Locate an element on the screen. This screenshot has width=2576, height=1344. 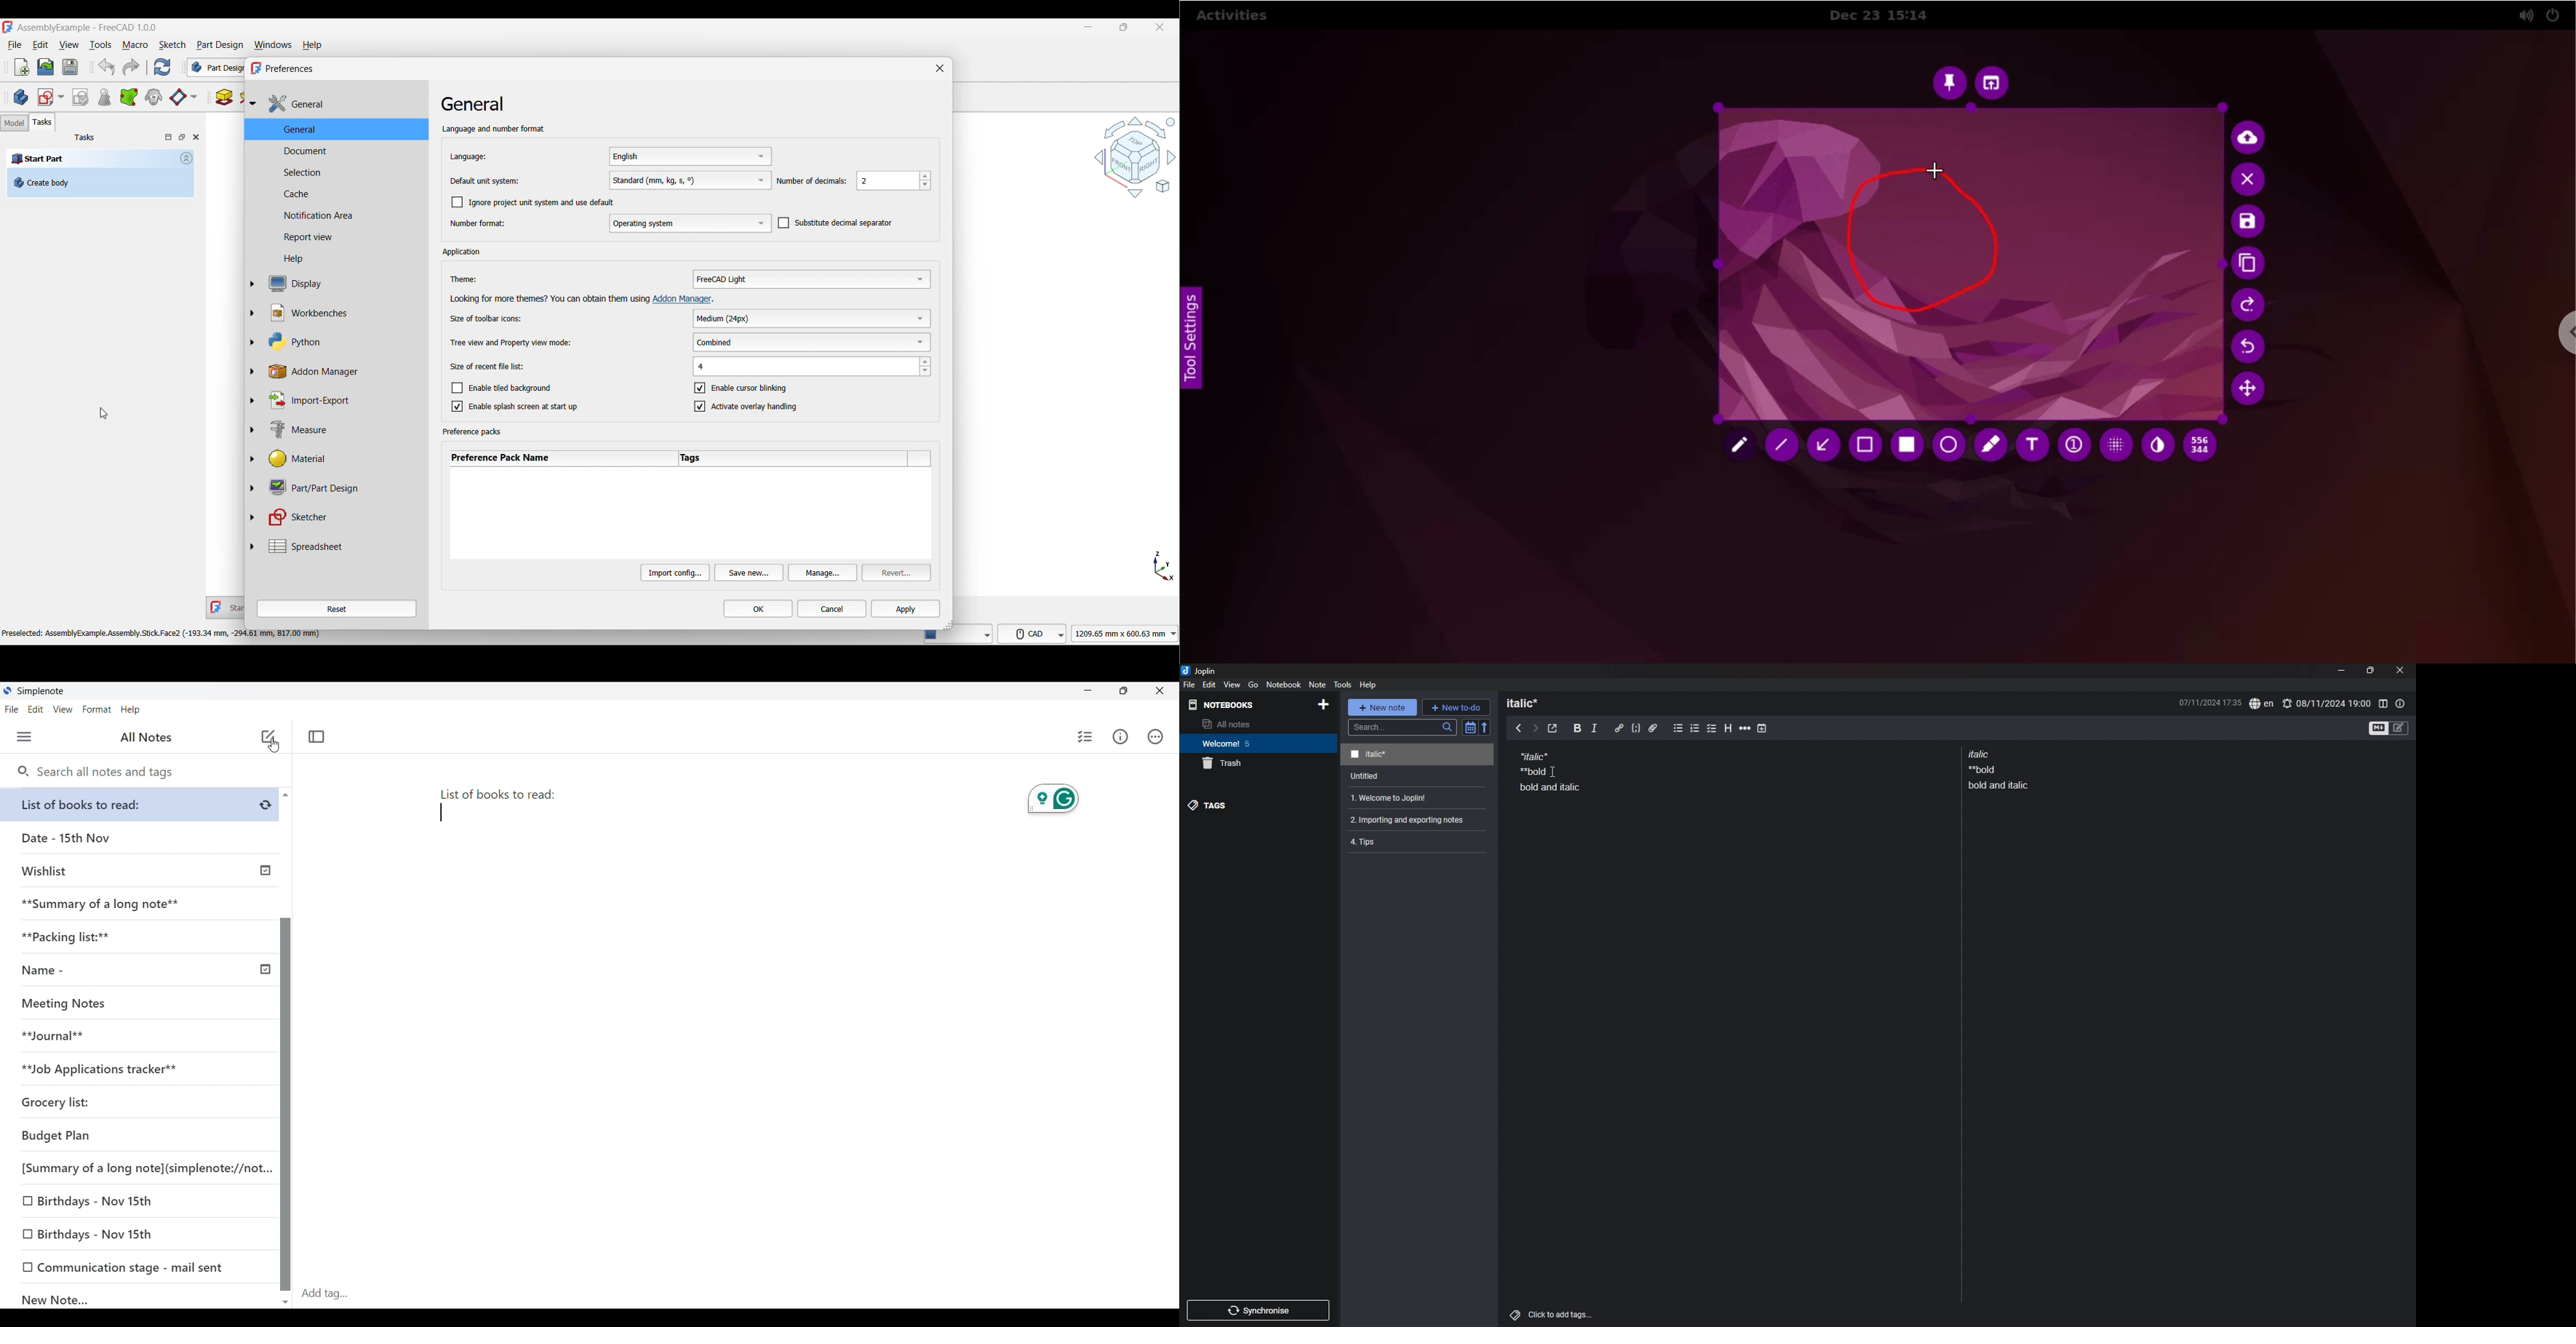
cursor is located at coordinates (104, 412).